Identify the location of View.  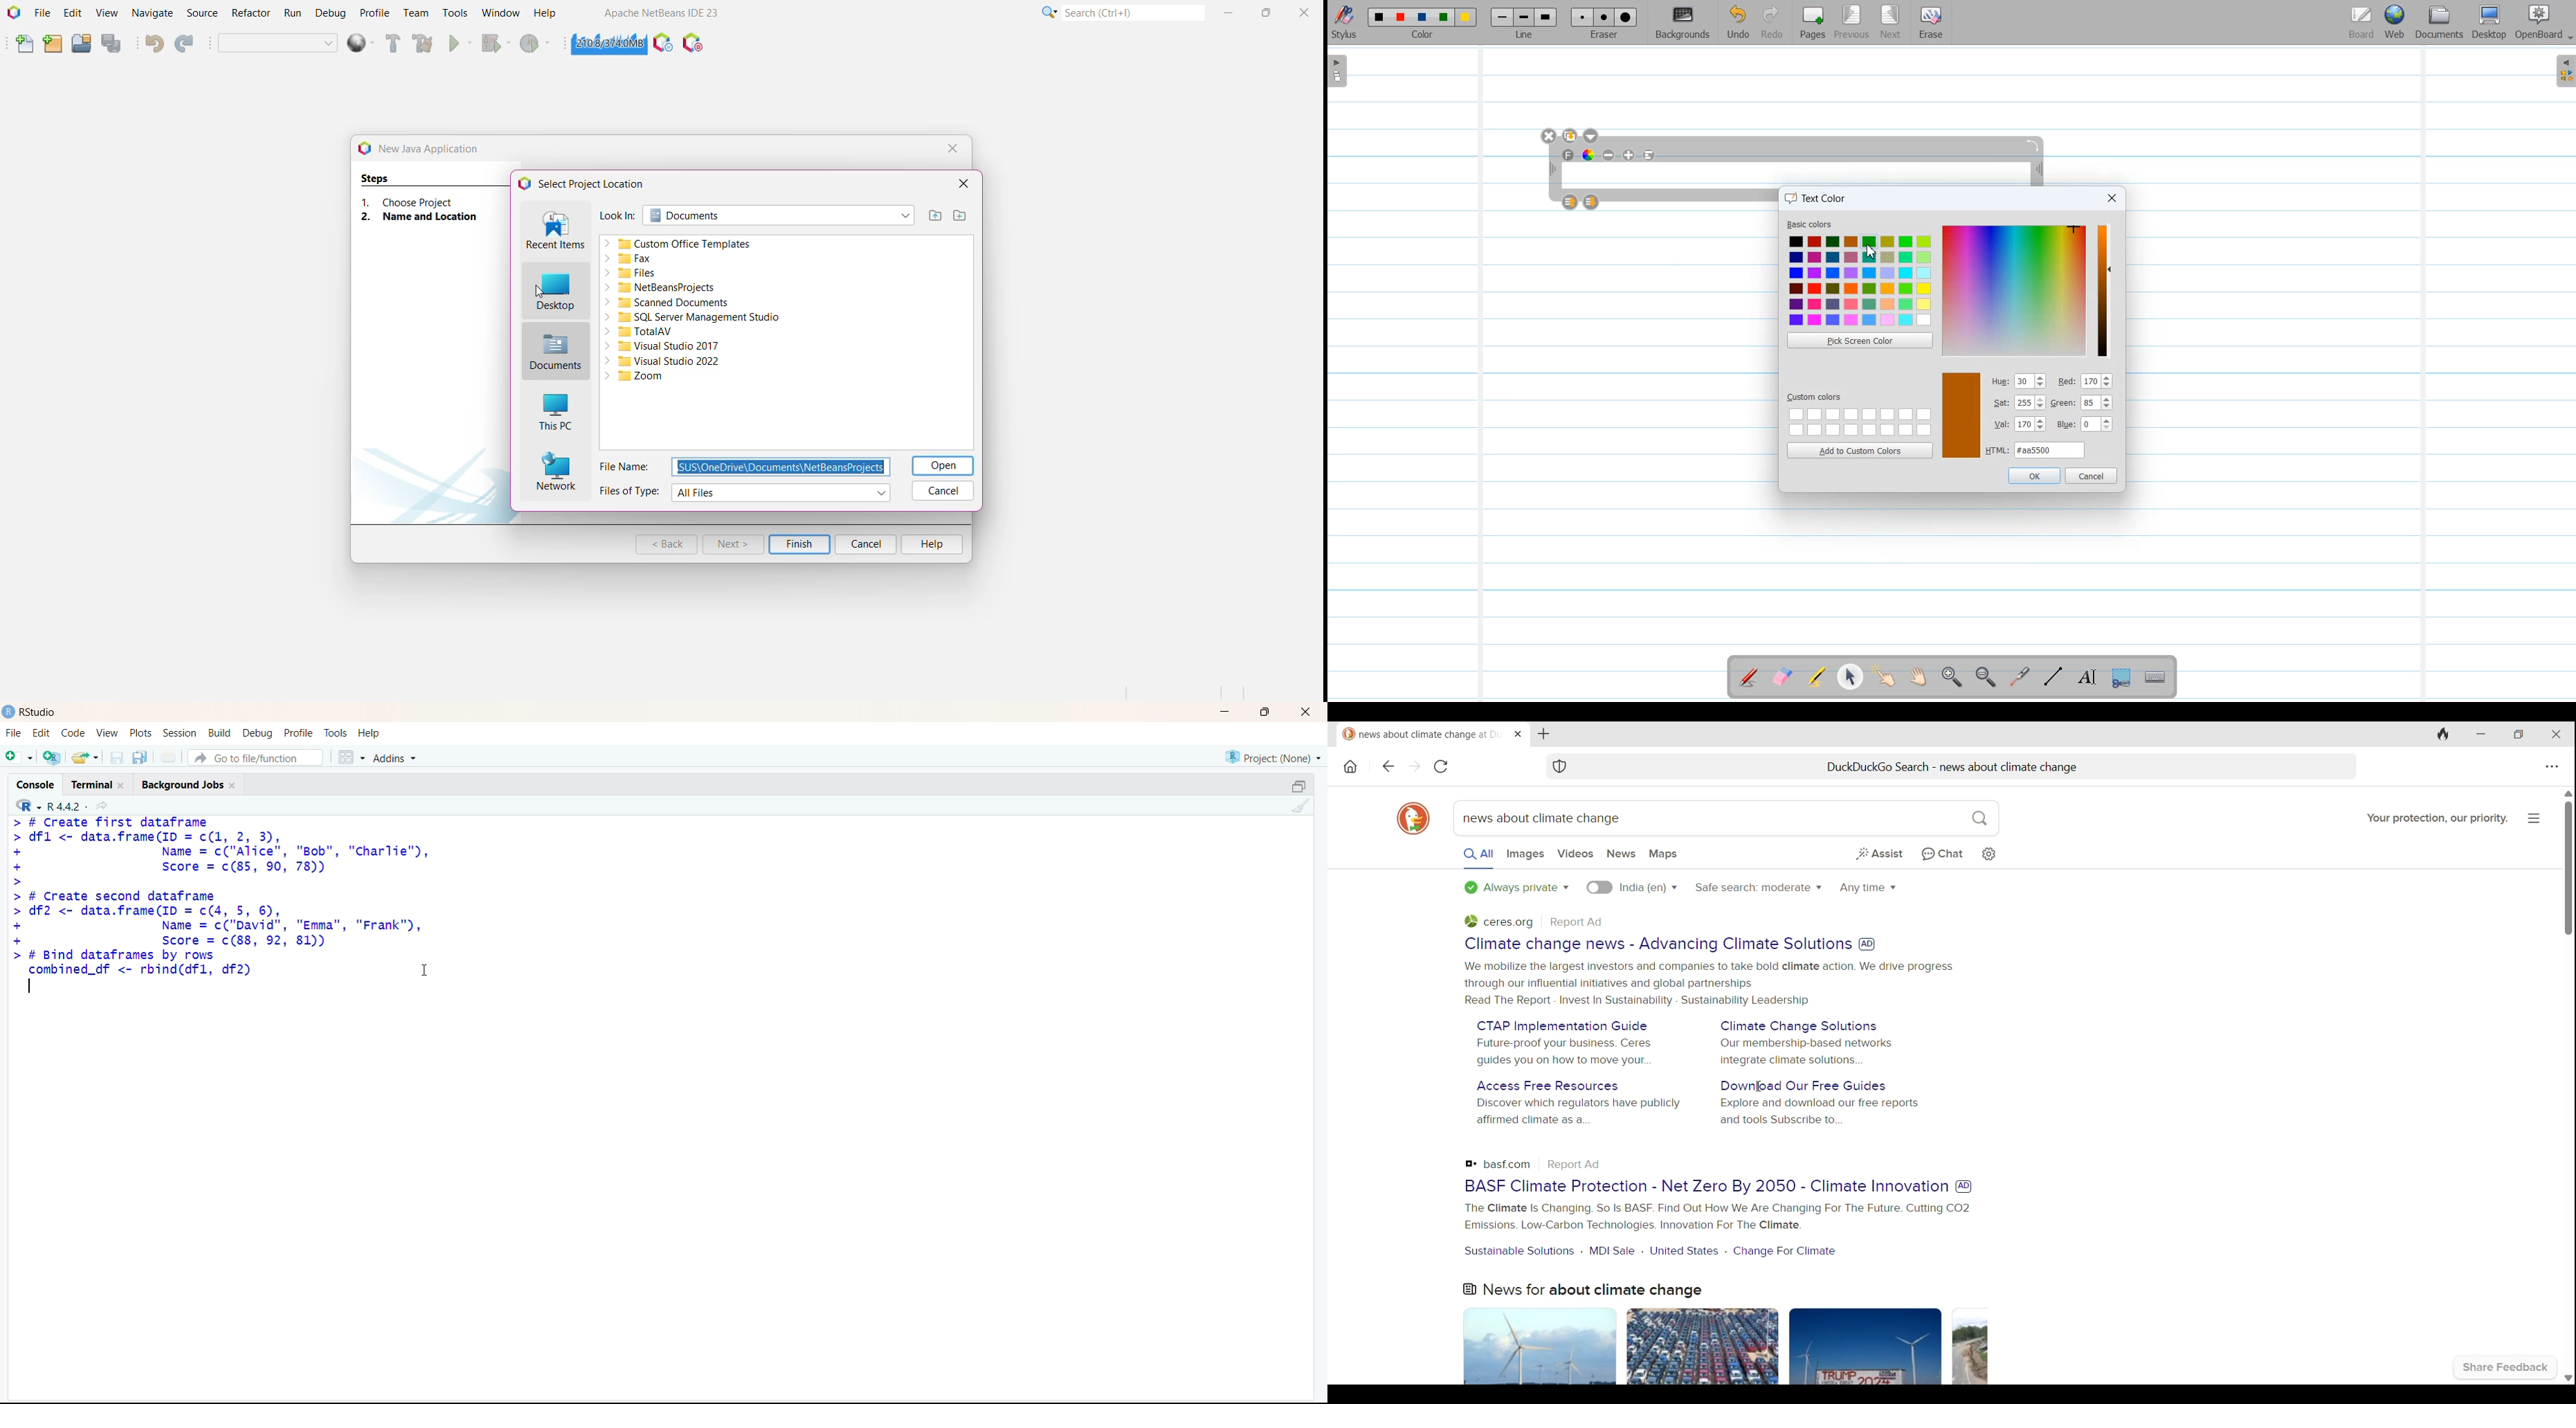
(104, 732).